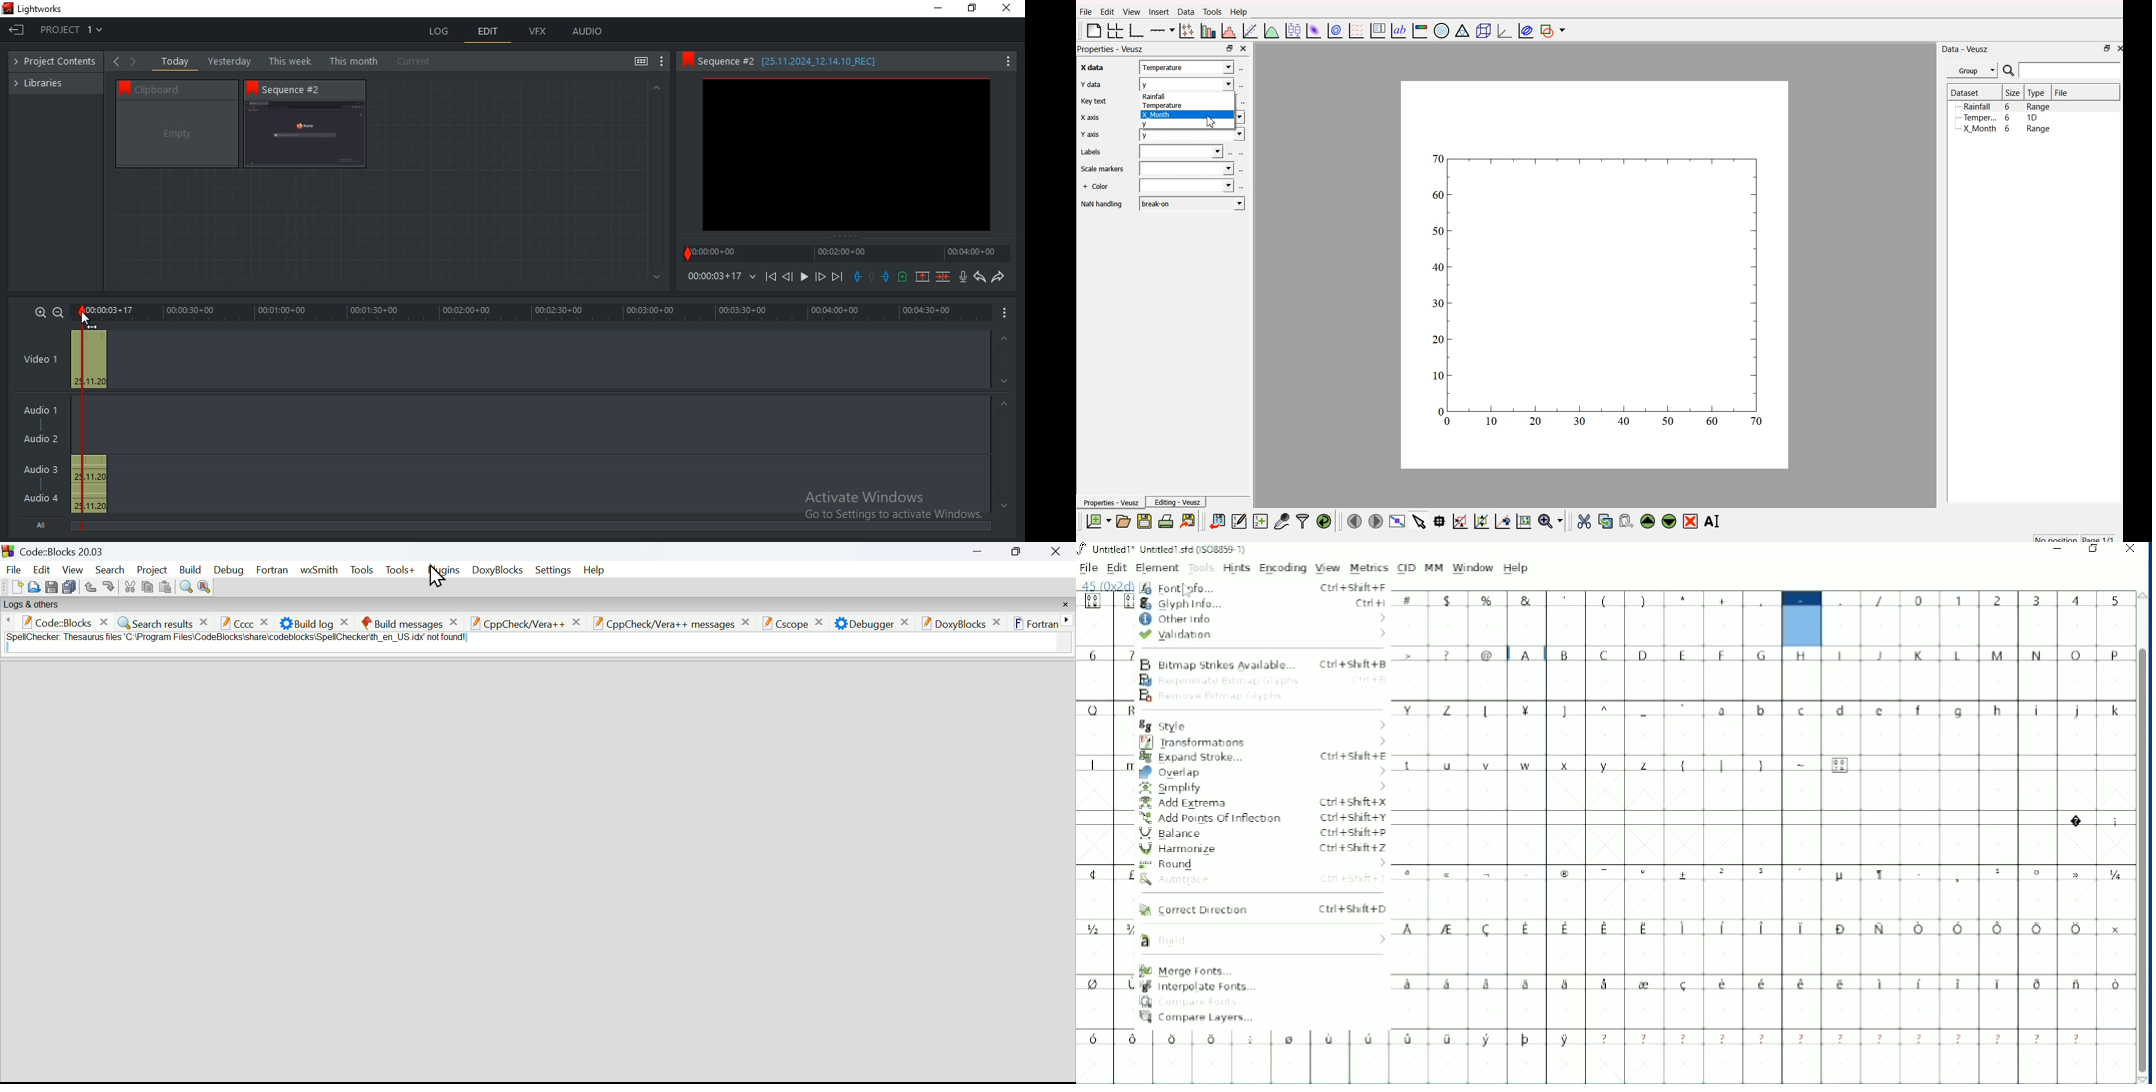 The image size is (2156, 1092). I want to click on video, so click(89, 357).